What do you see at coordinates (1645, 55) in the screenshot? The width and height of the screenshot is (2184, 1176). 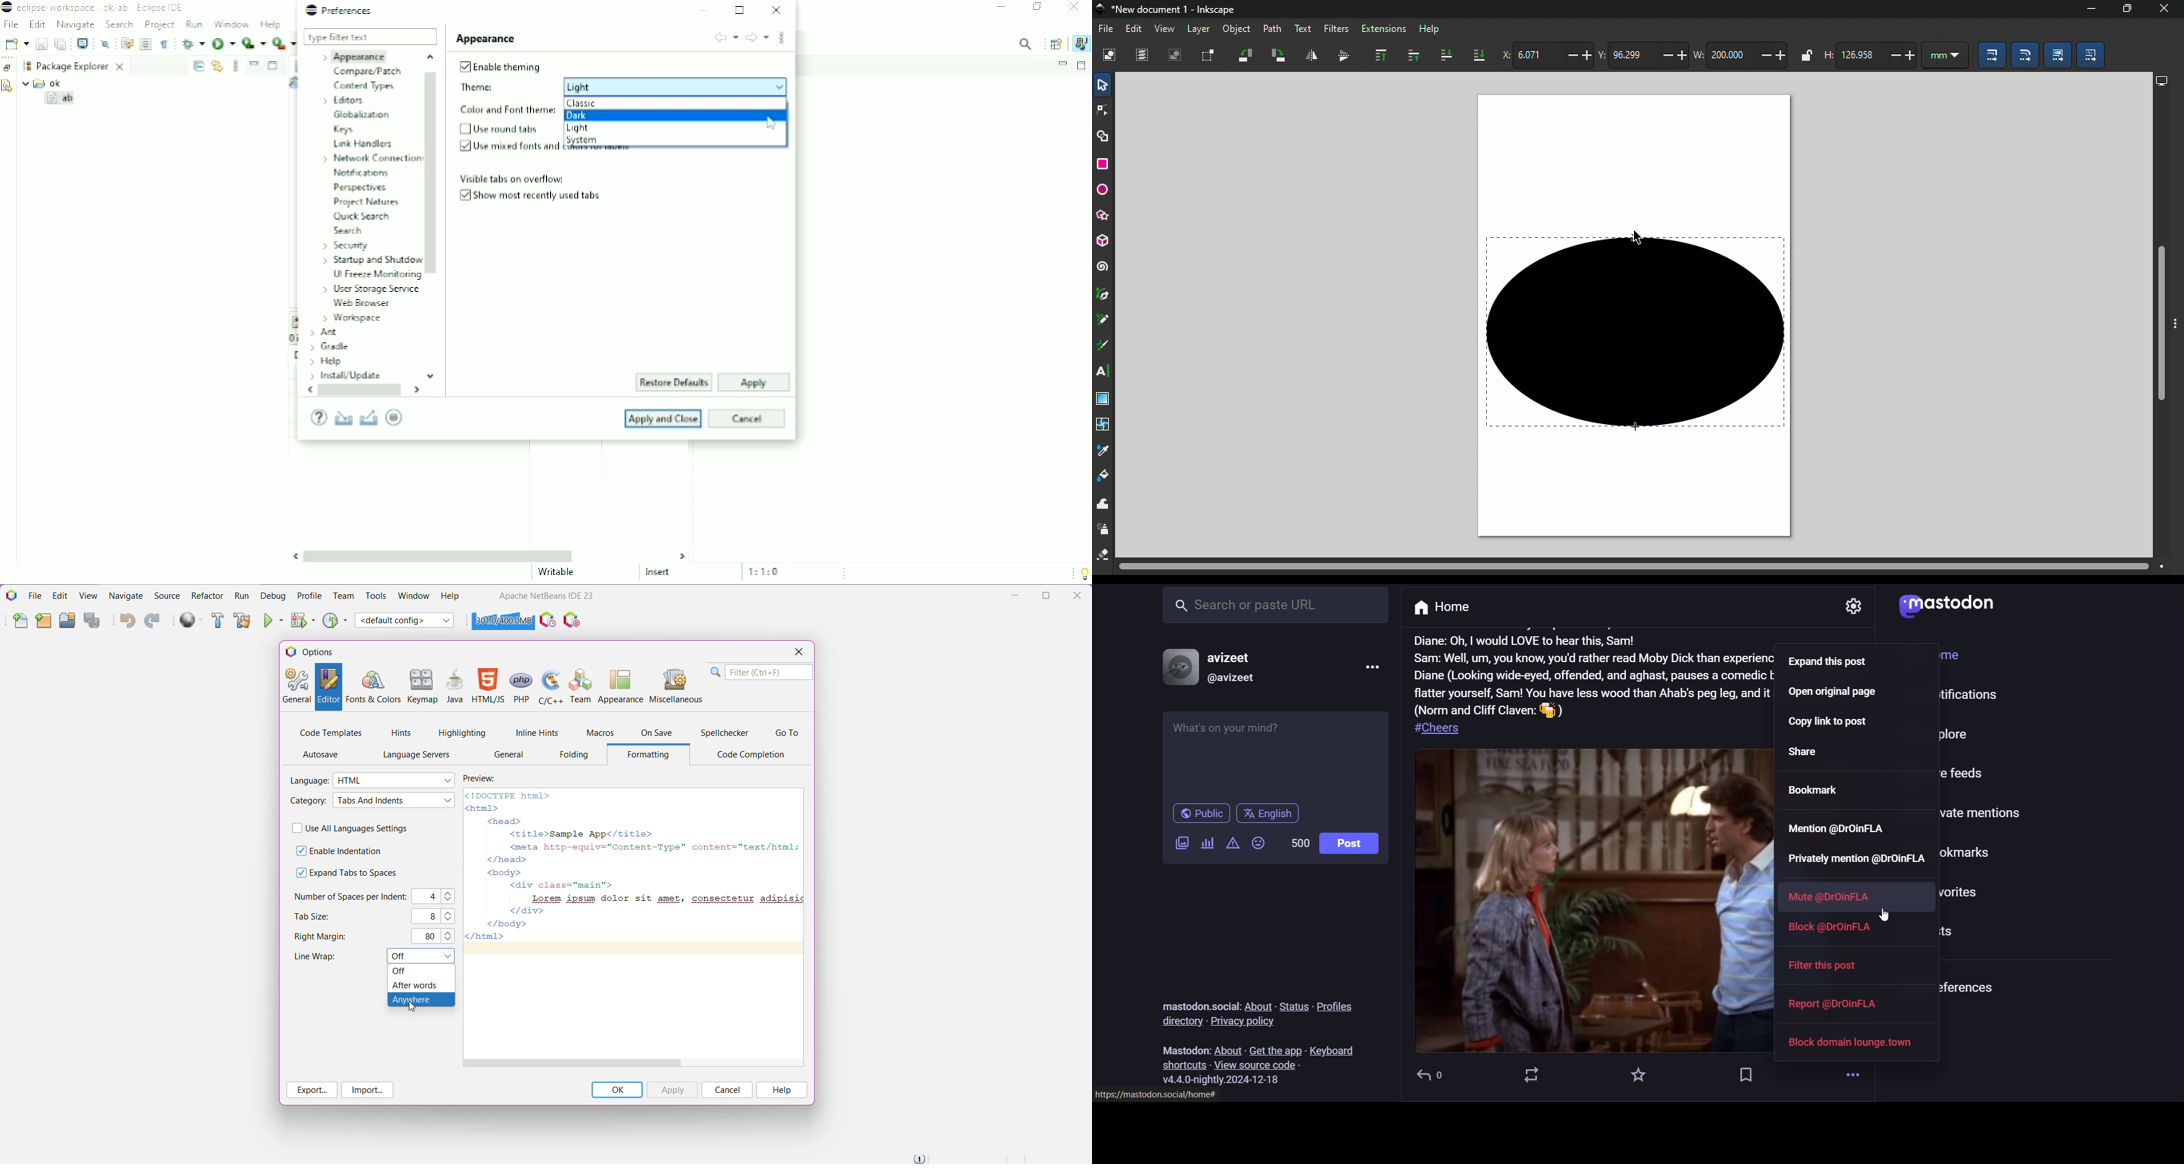 I see `Vertical coordinate of selection` at bounding box center [1645, 55].